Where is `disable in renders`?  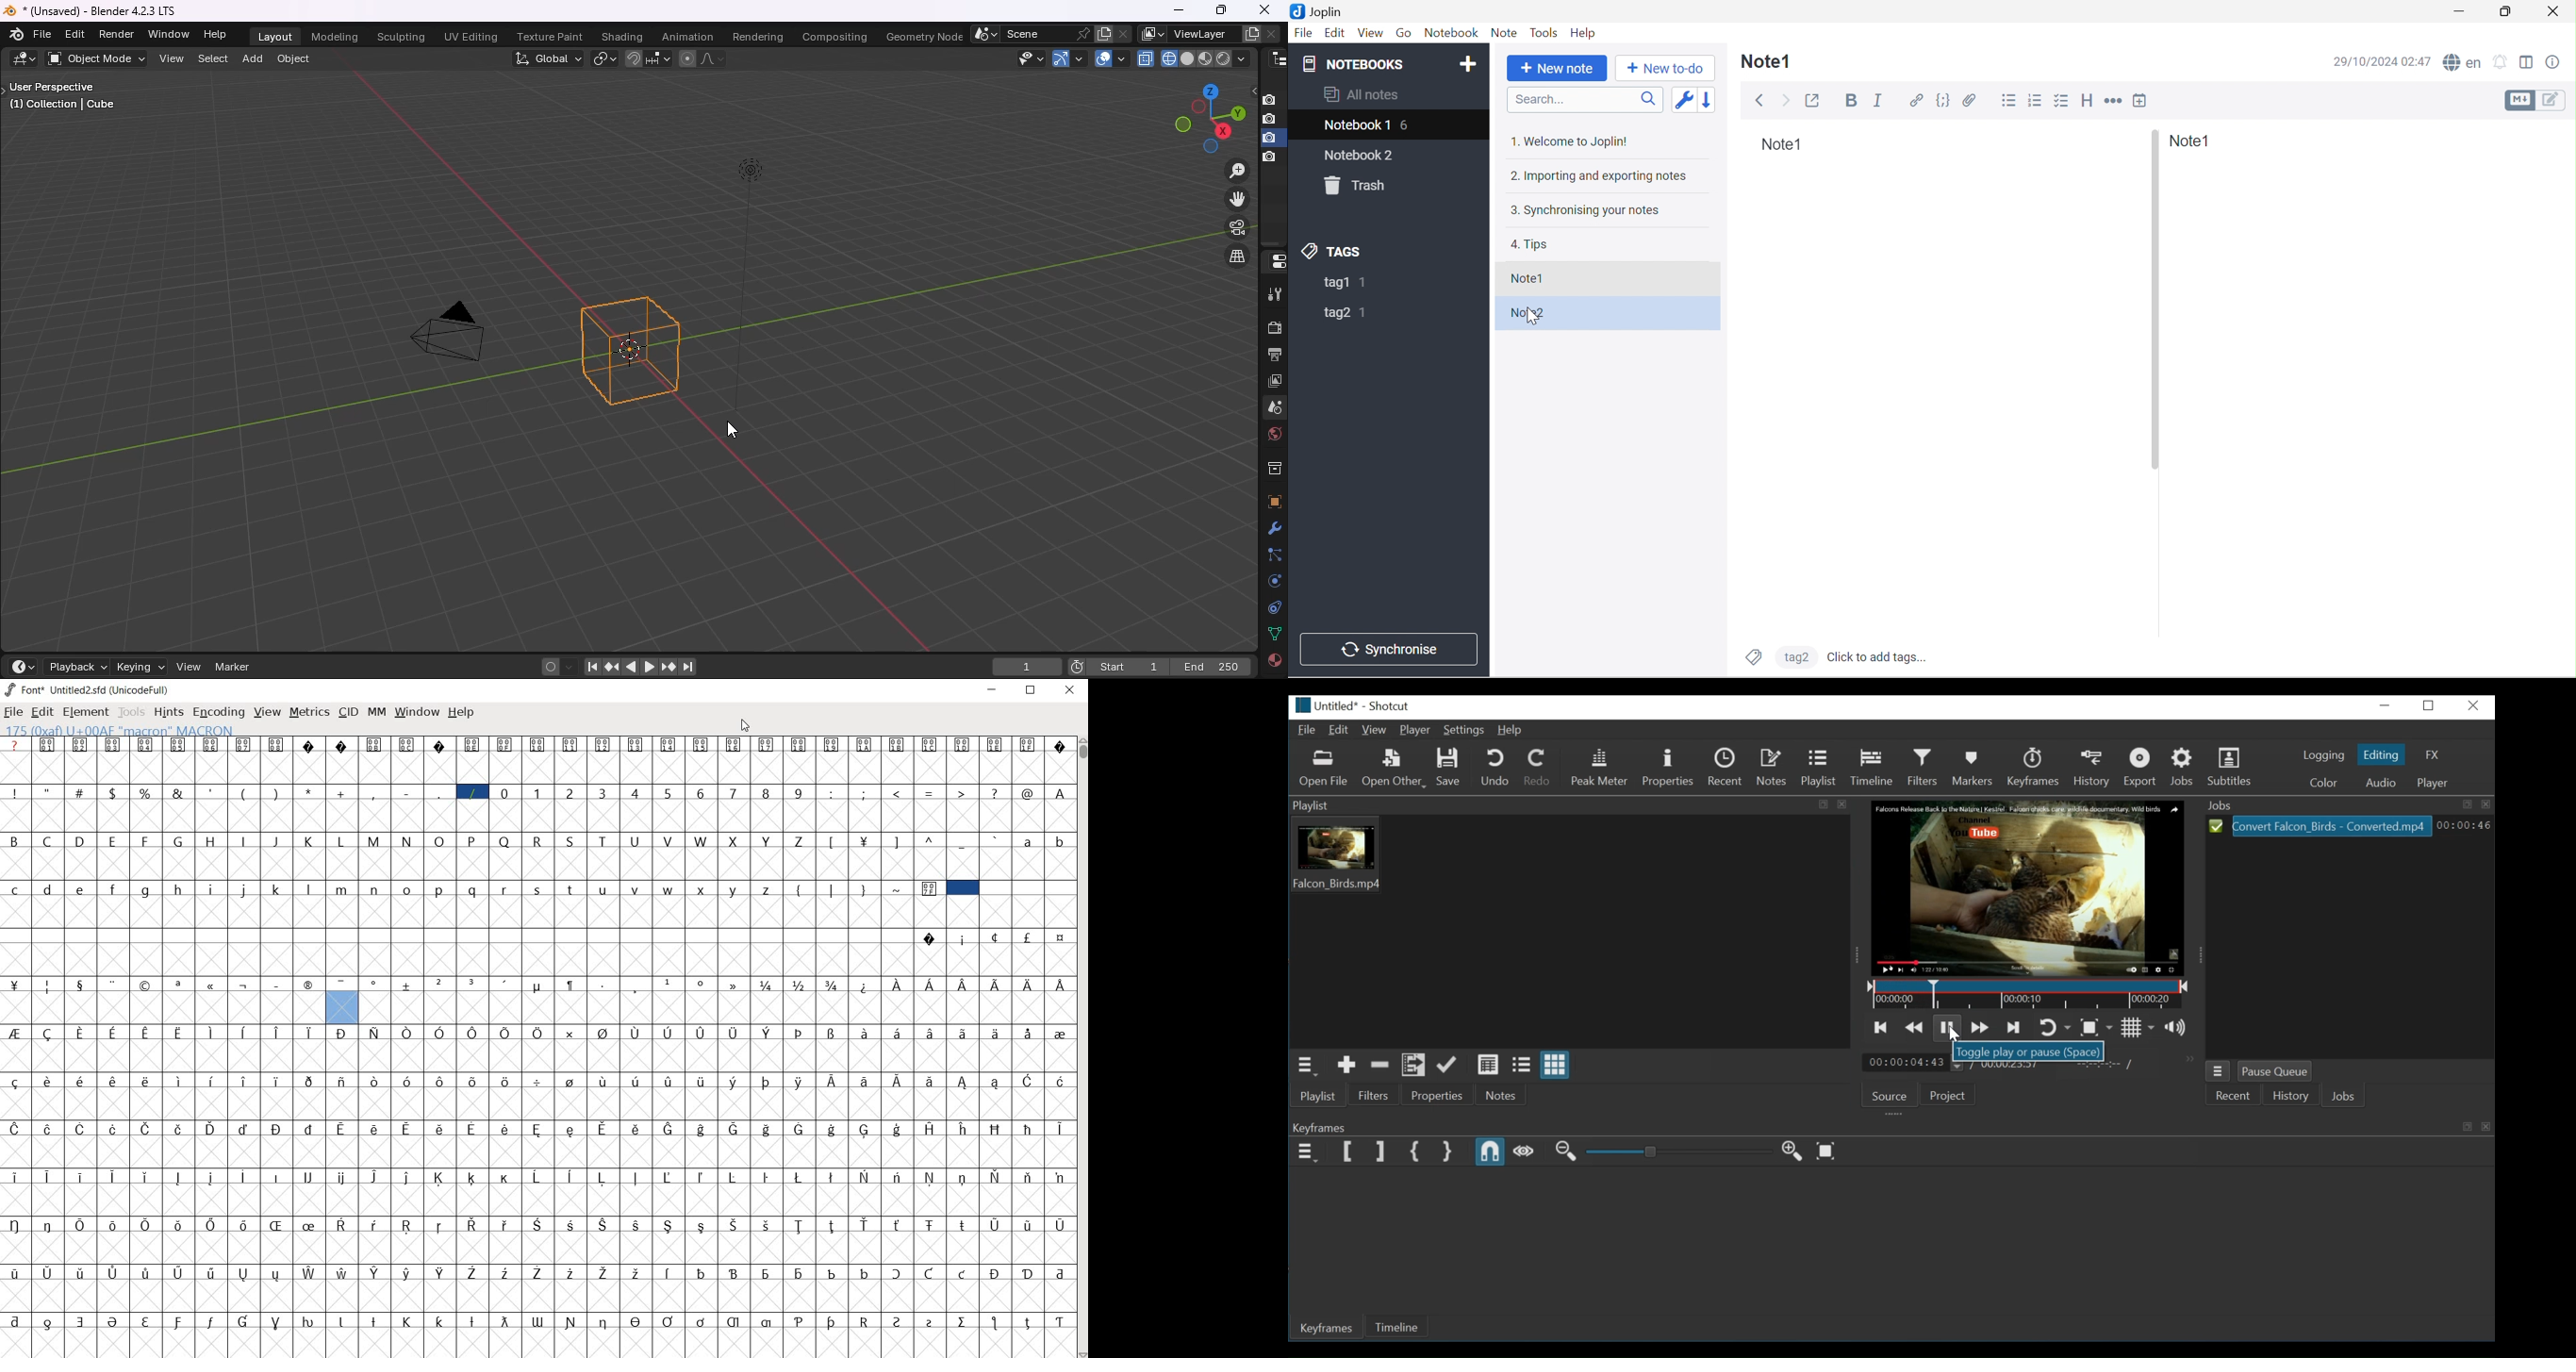
disable in renders is located at coordinates (1272, 158).